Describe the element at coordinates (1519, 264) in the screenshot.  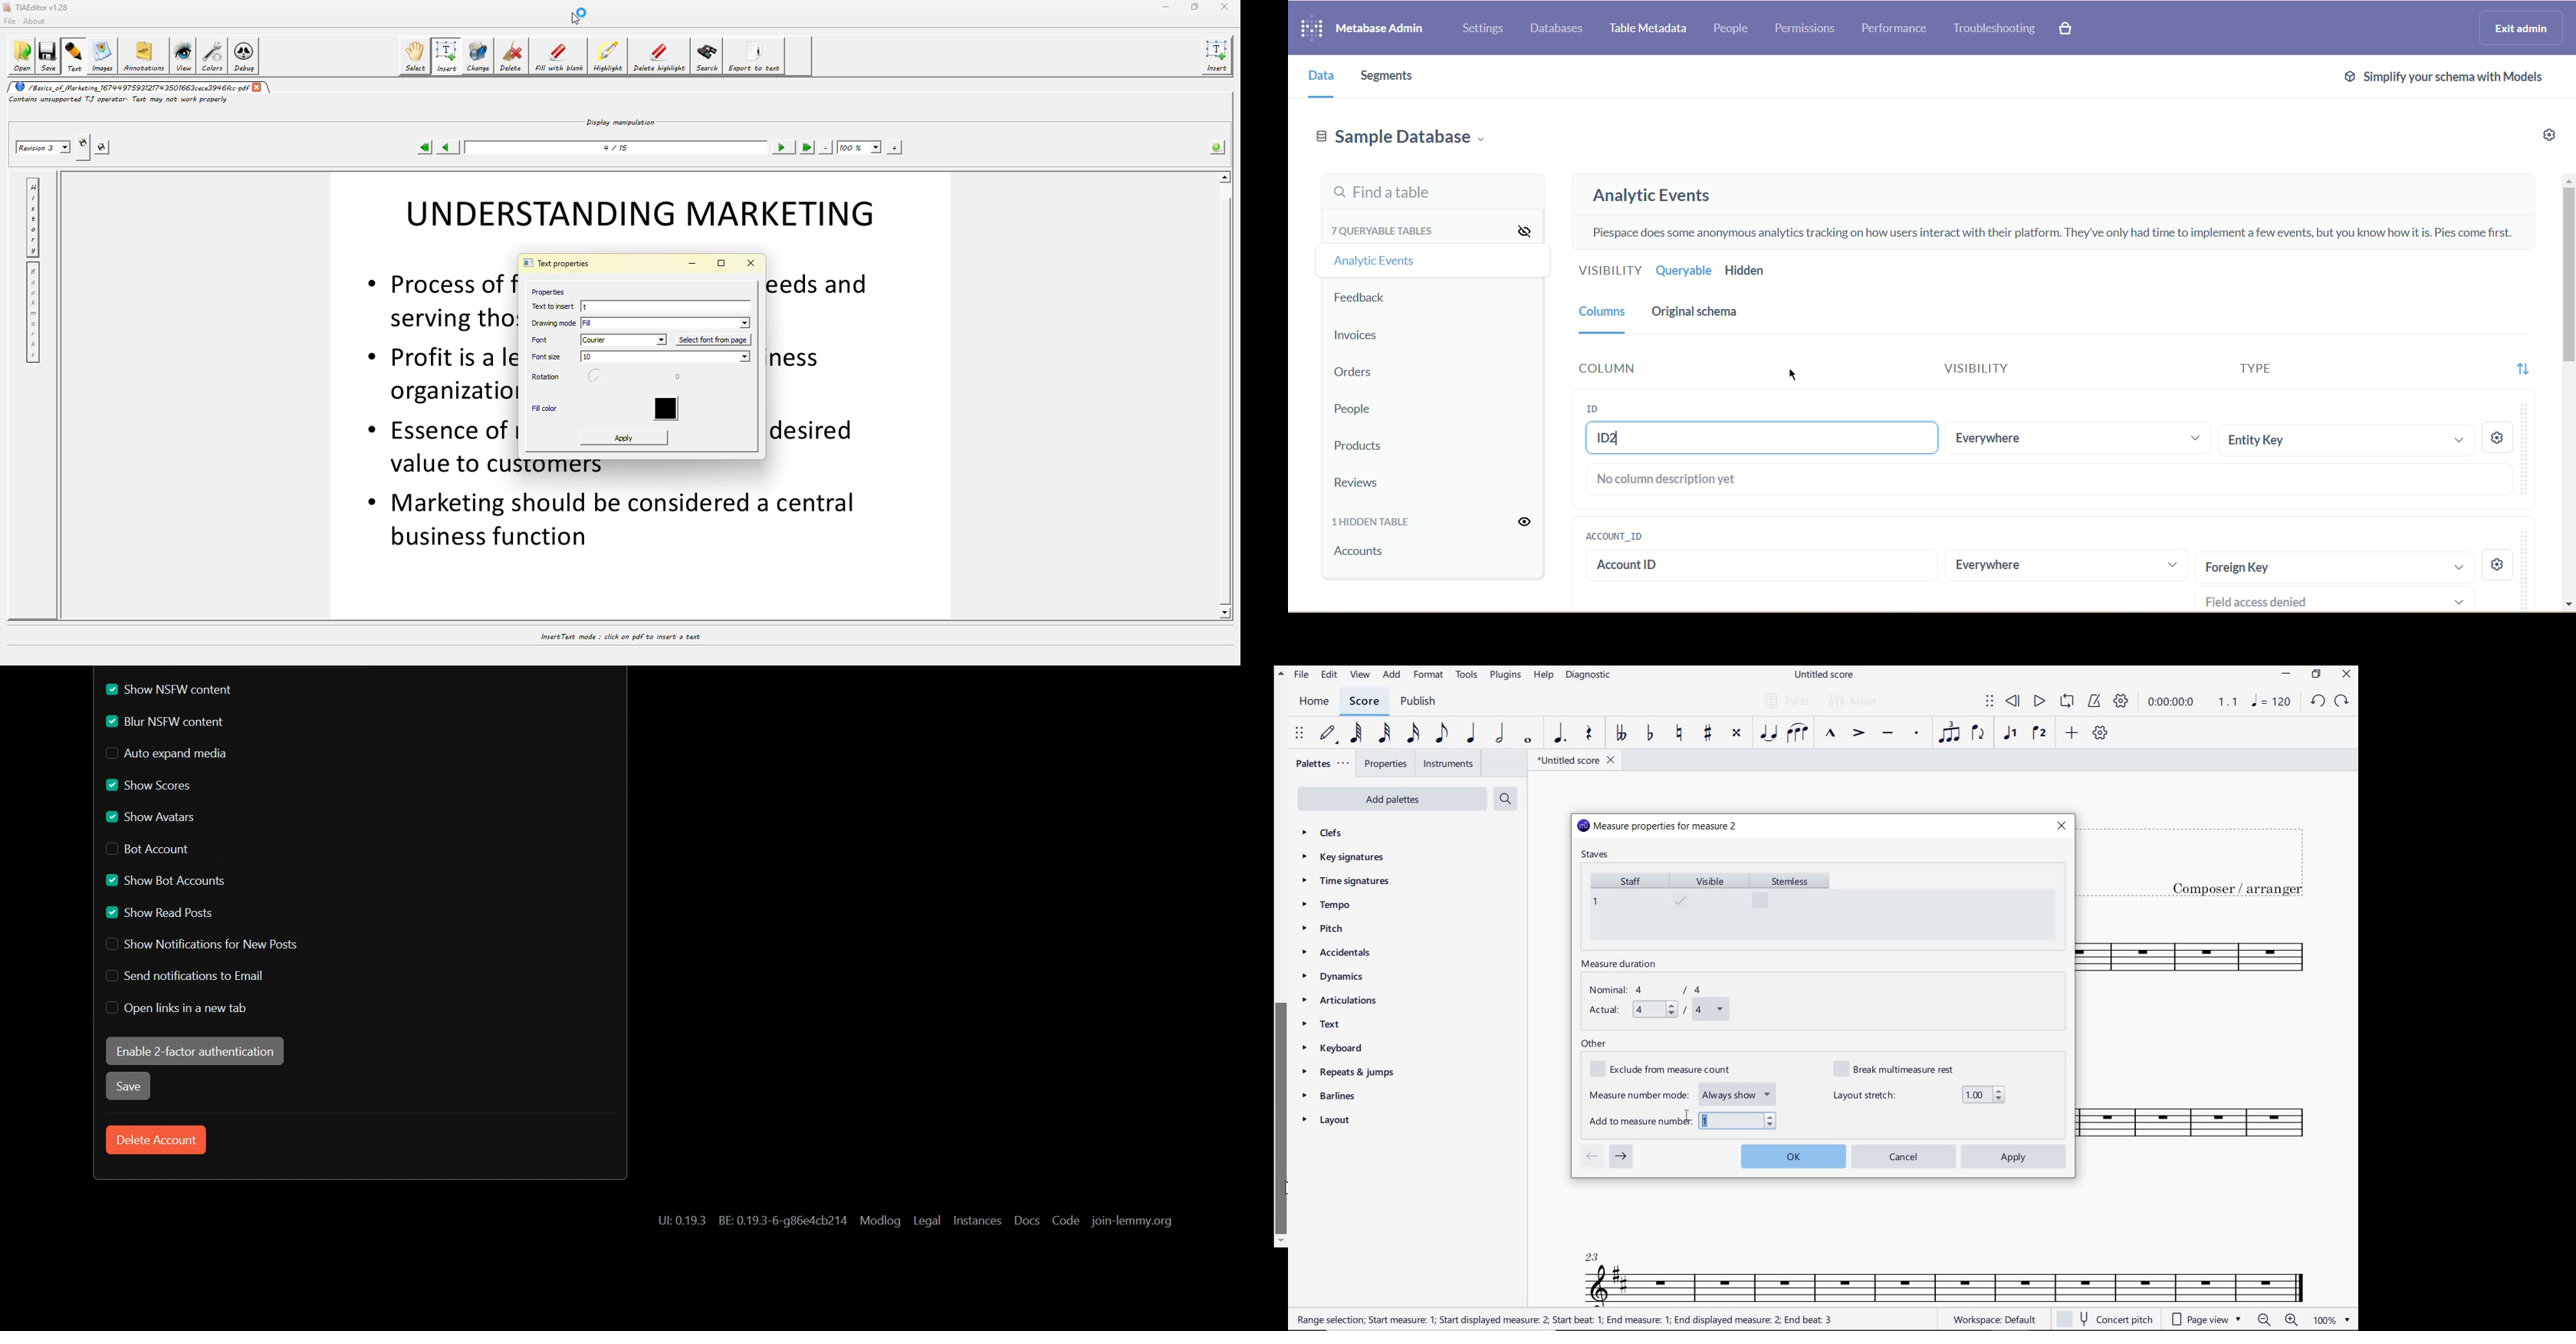
I see `Hide` at that location.